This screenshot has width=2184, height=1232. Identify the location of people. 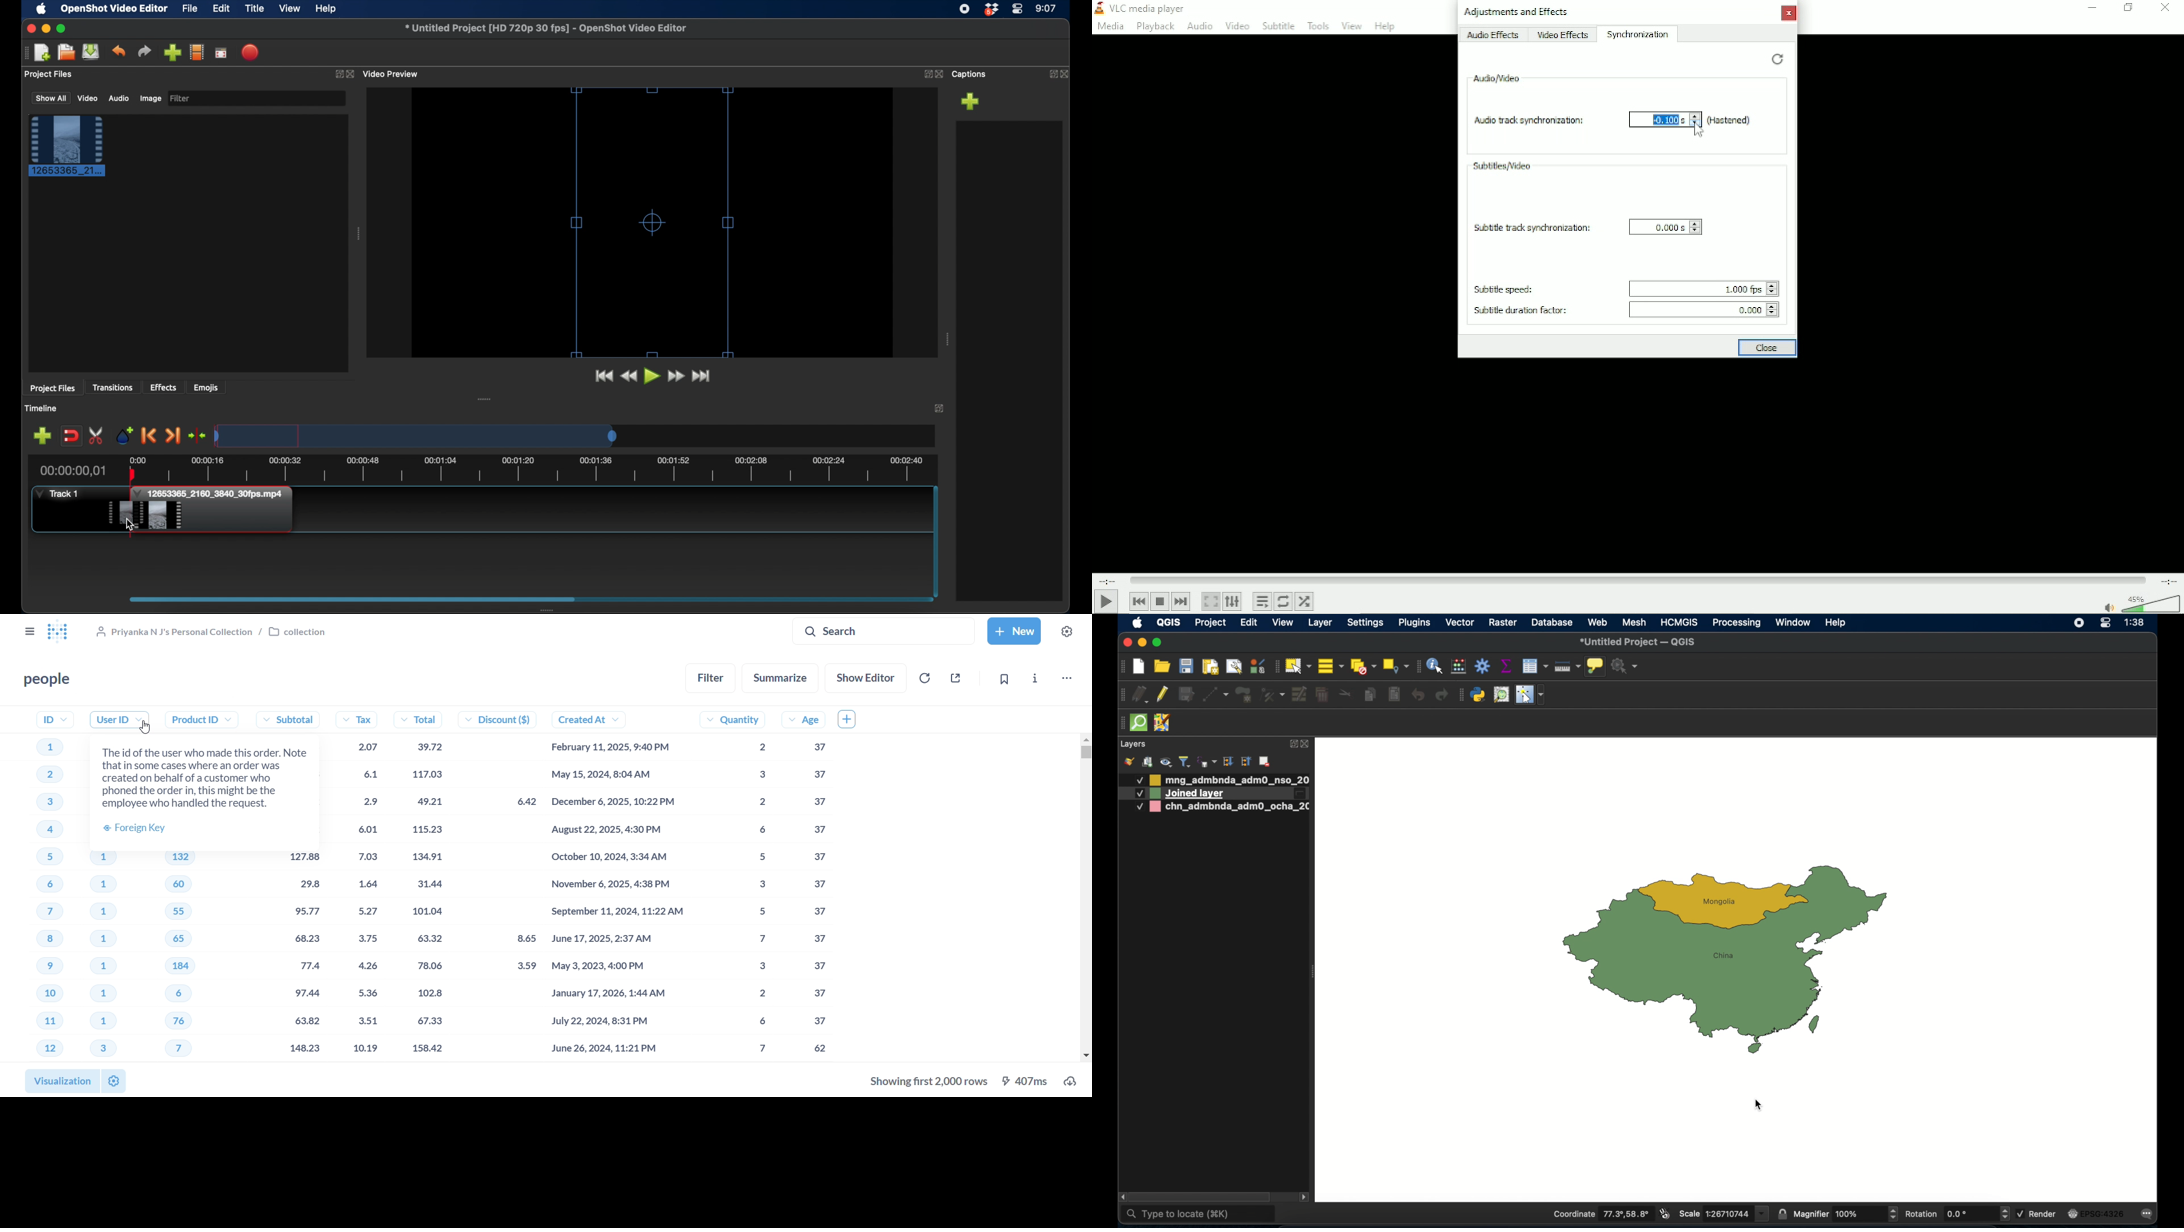
(43, 680).